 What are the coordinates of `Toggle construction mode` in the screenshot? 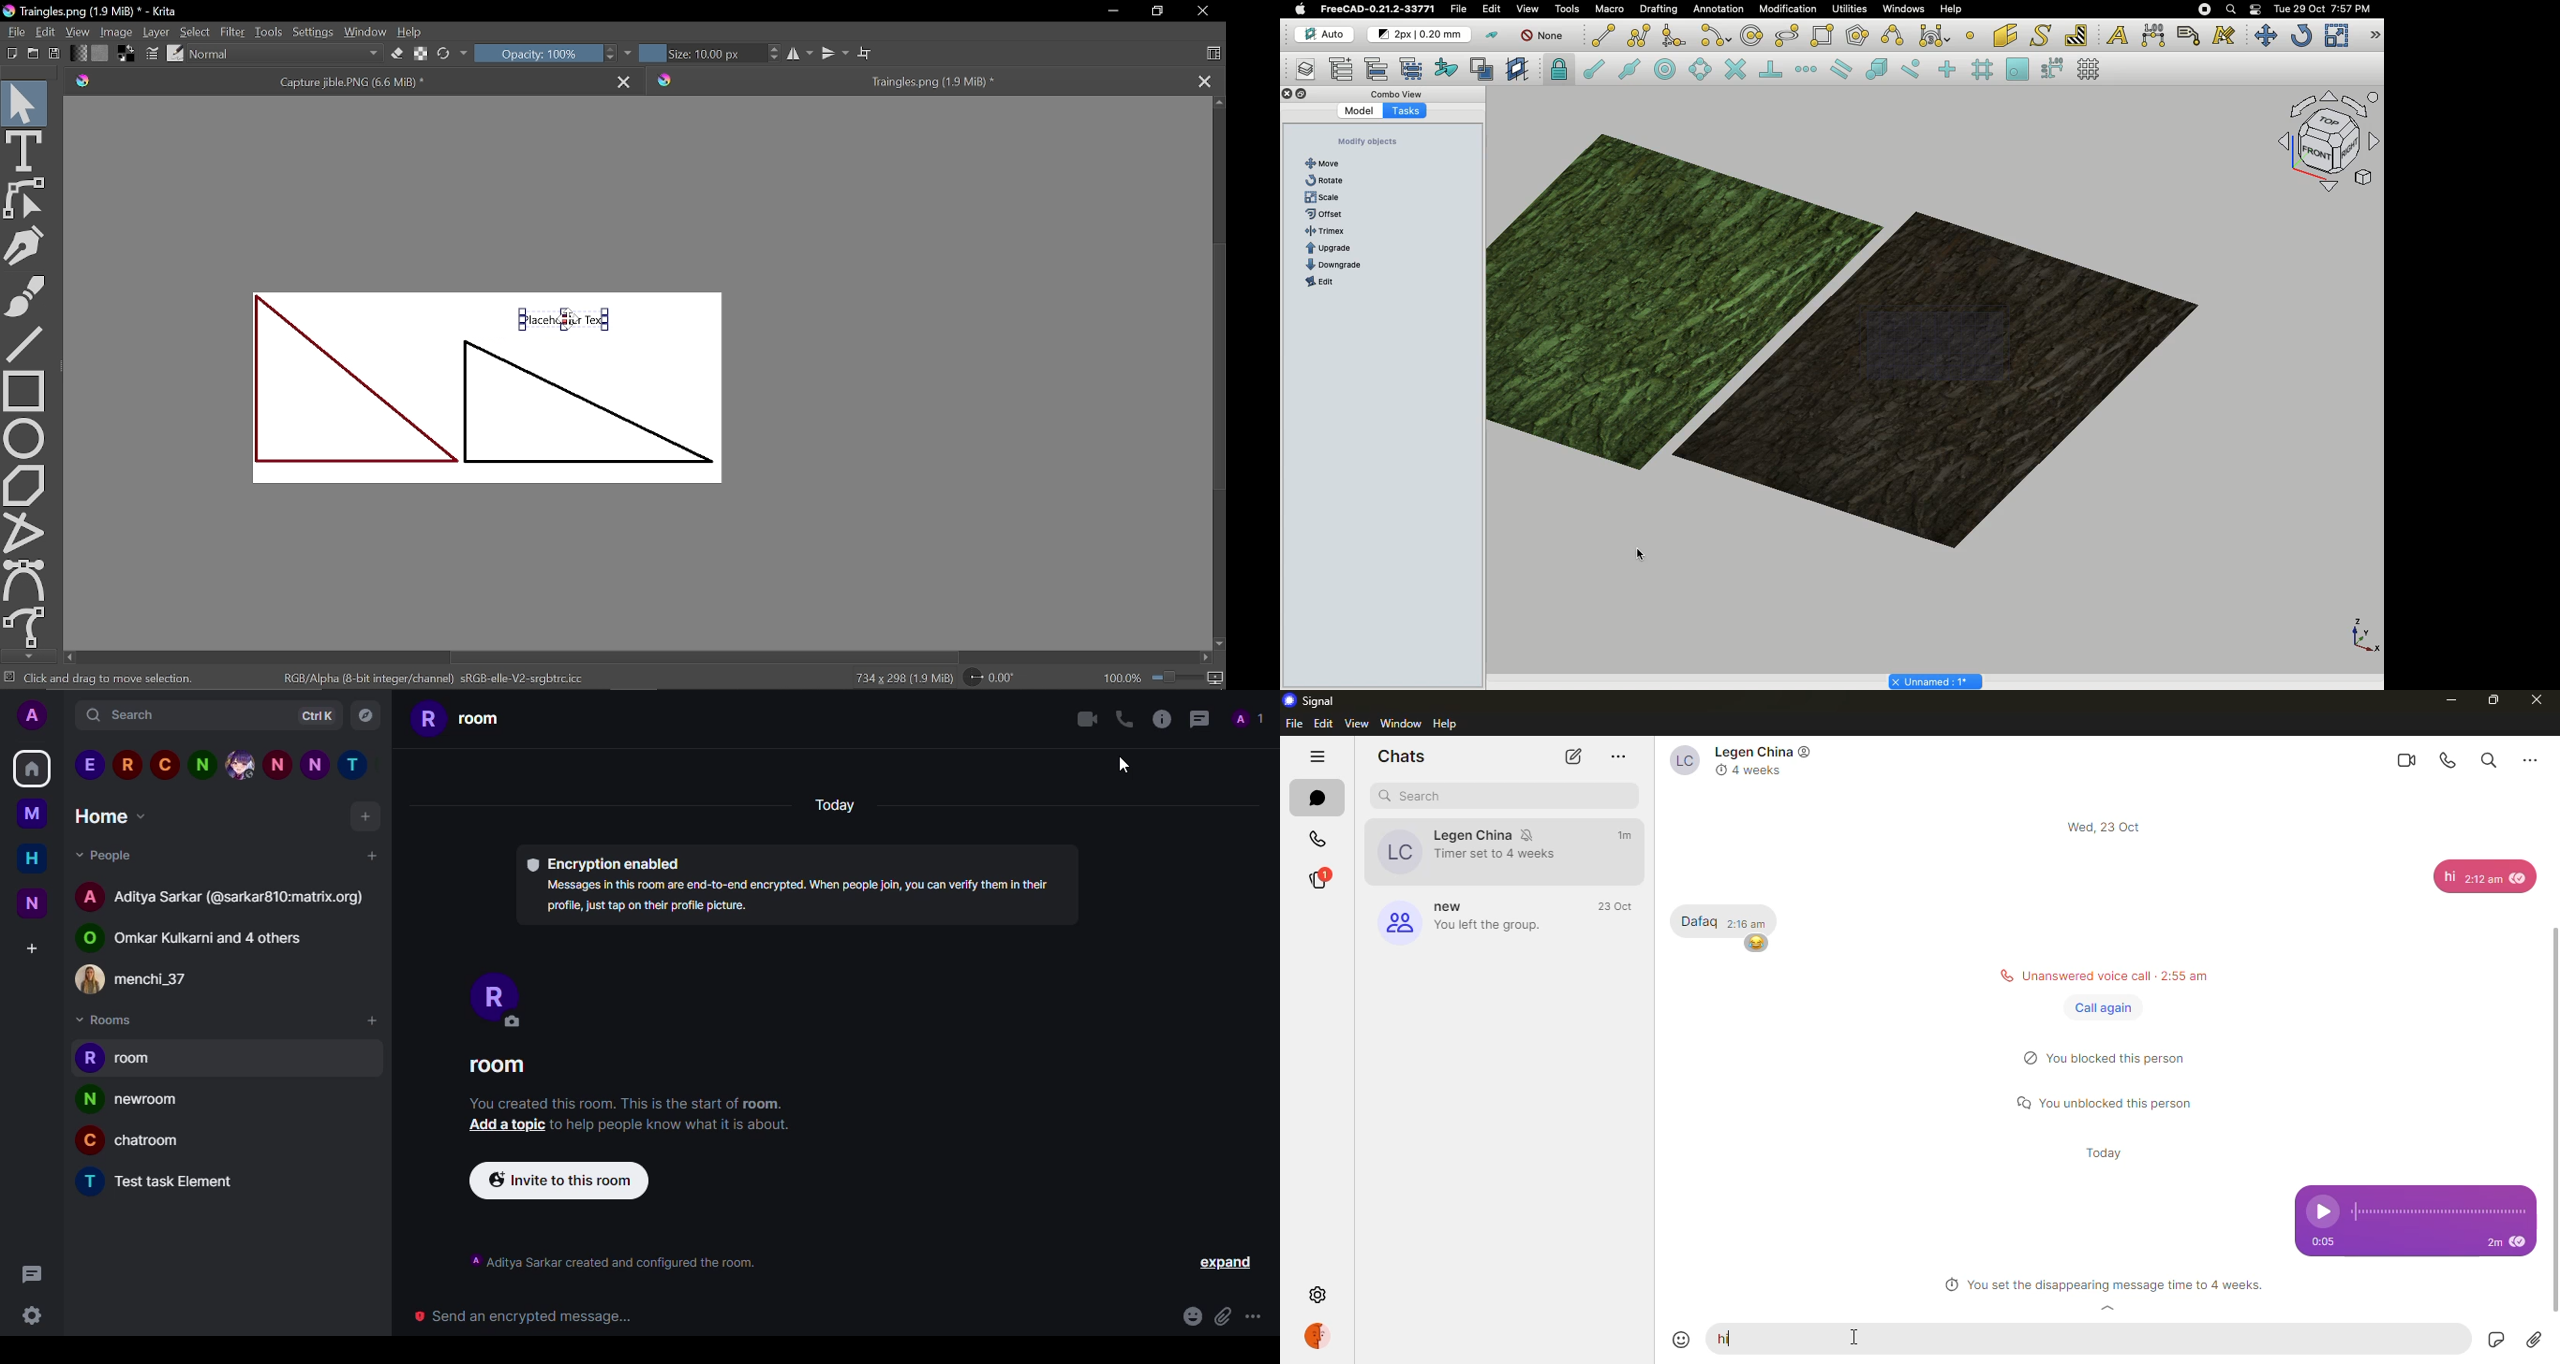 It's located at (1492, 35).